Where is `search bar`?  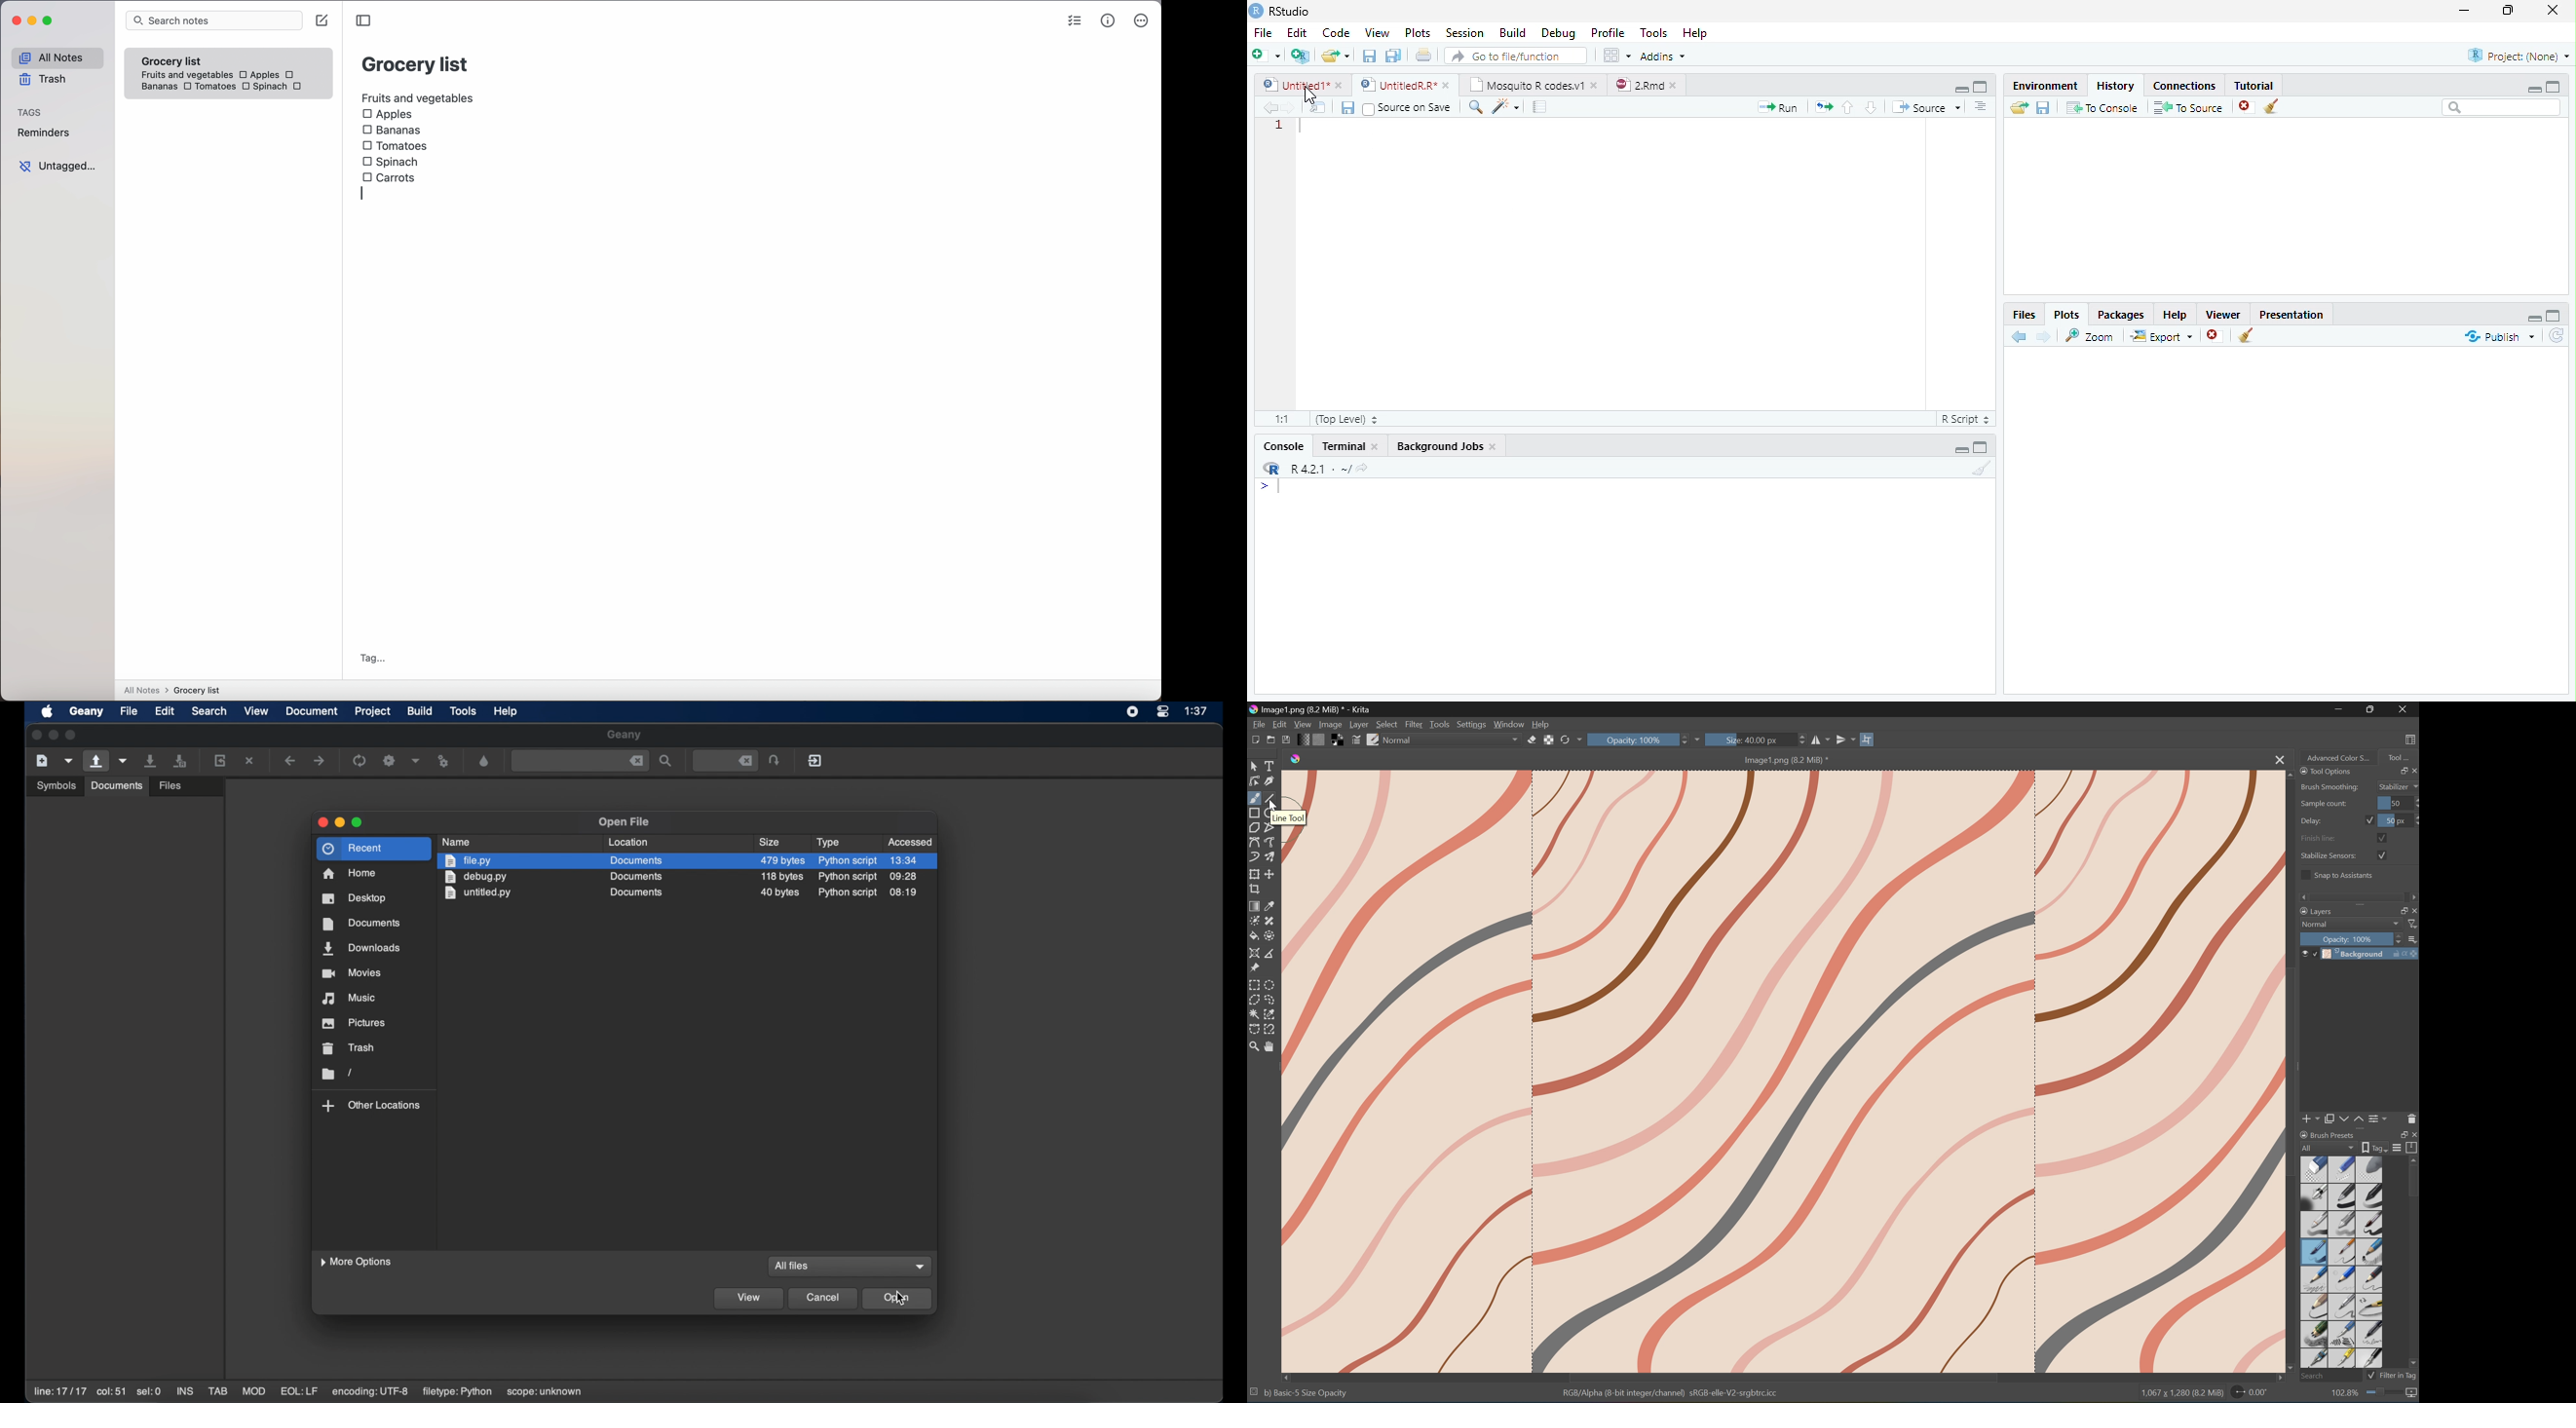
search bar is located at coordinates (213, 21).